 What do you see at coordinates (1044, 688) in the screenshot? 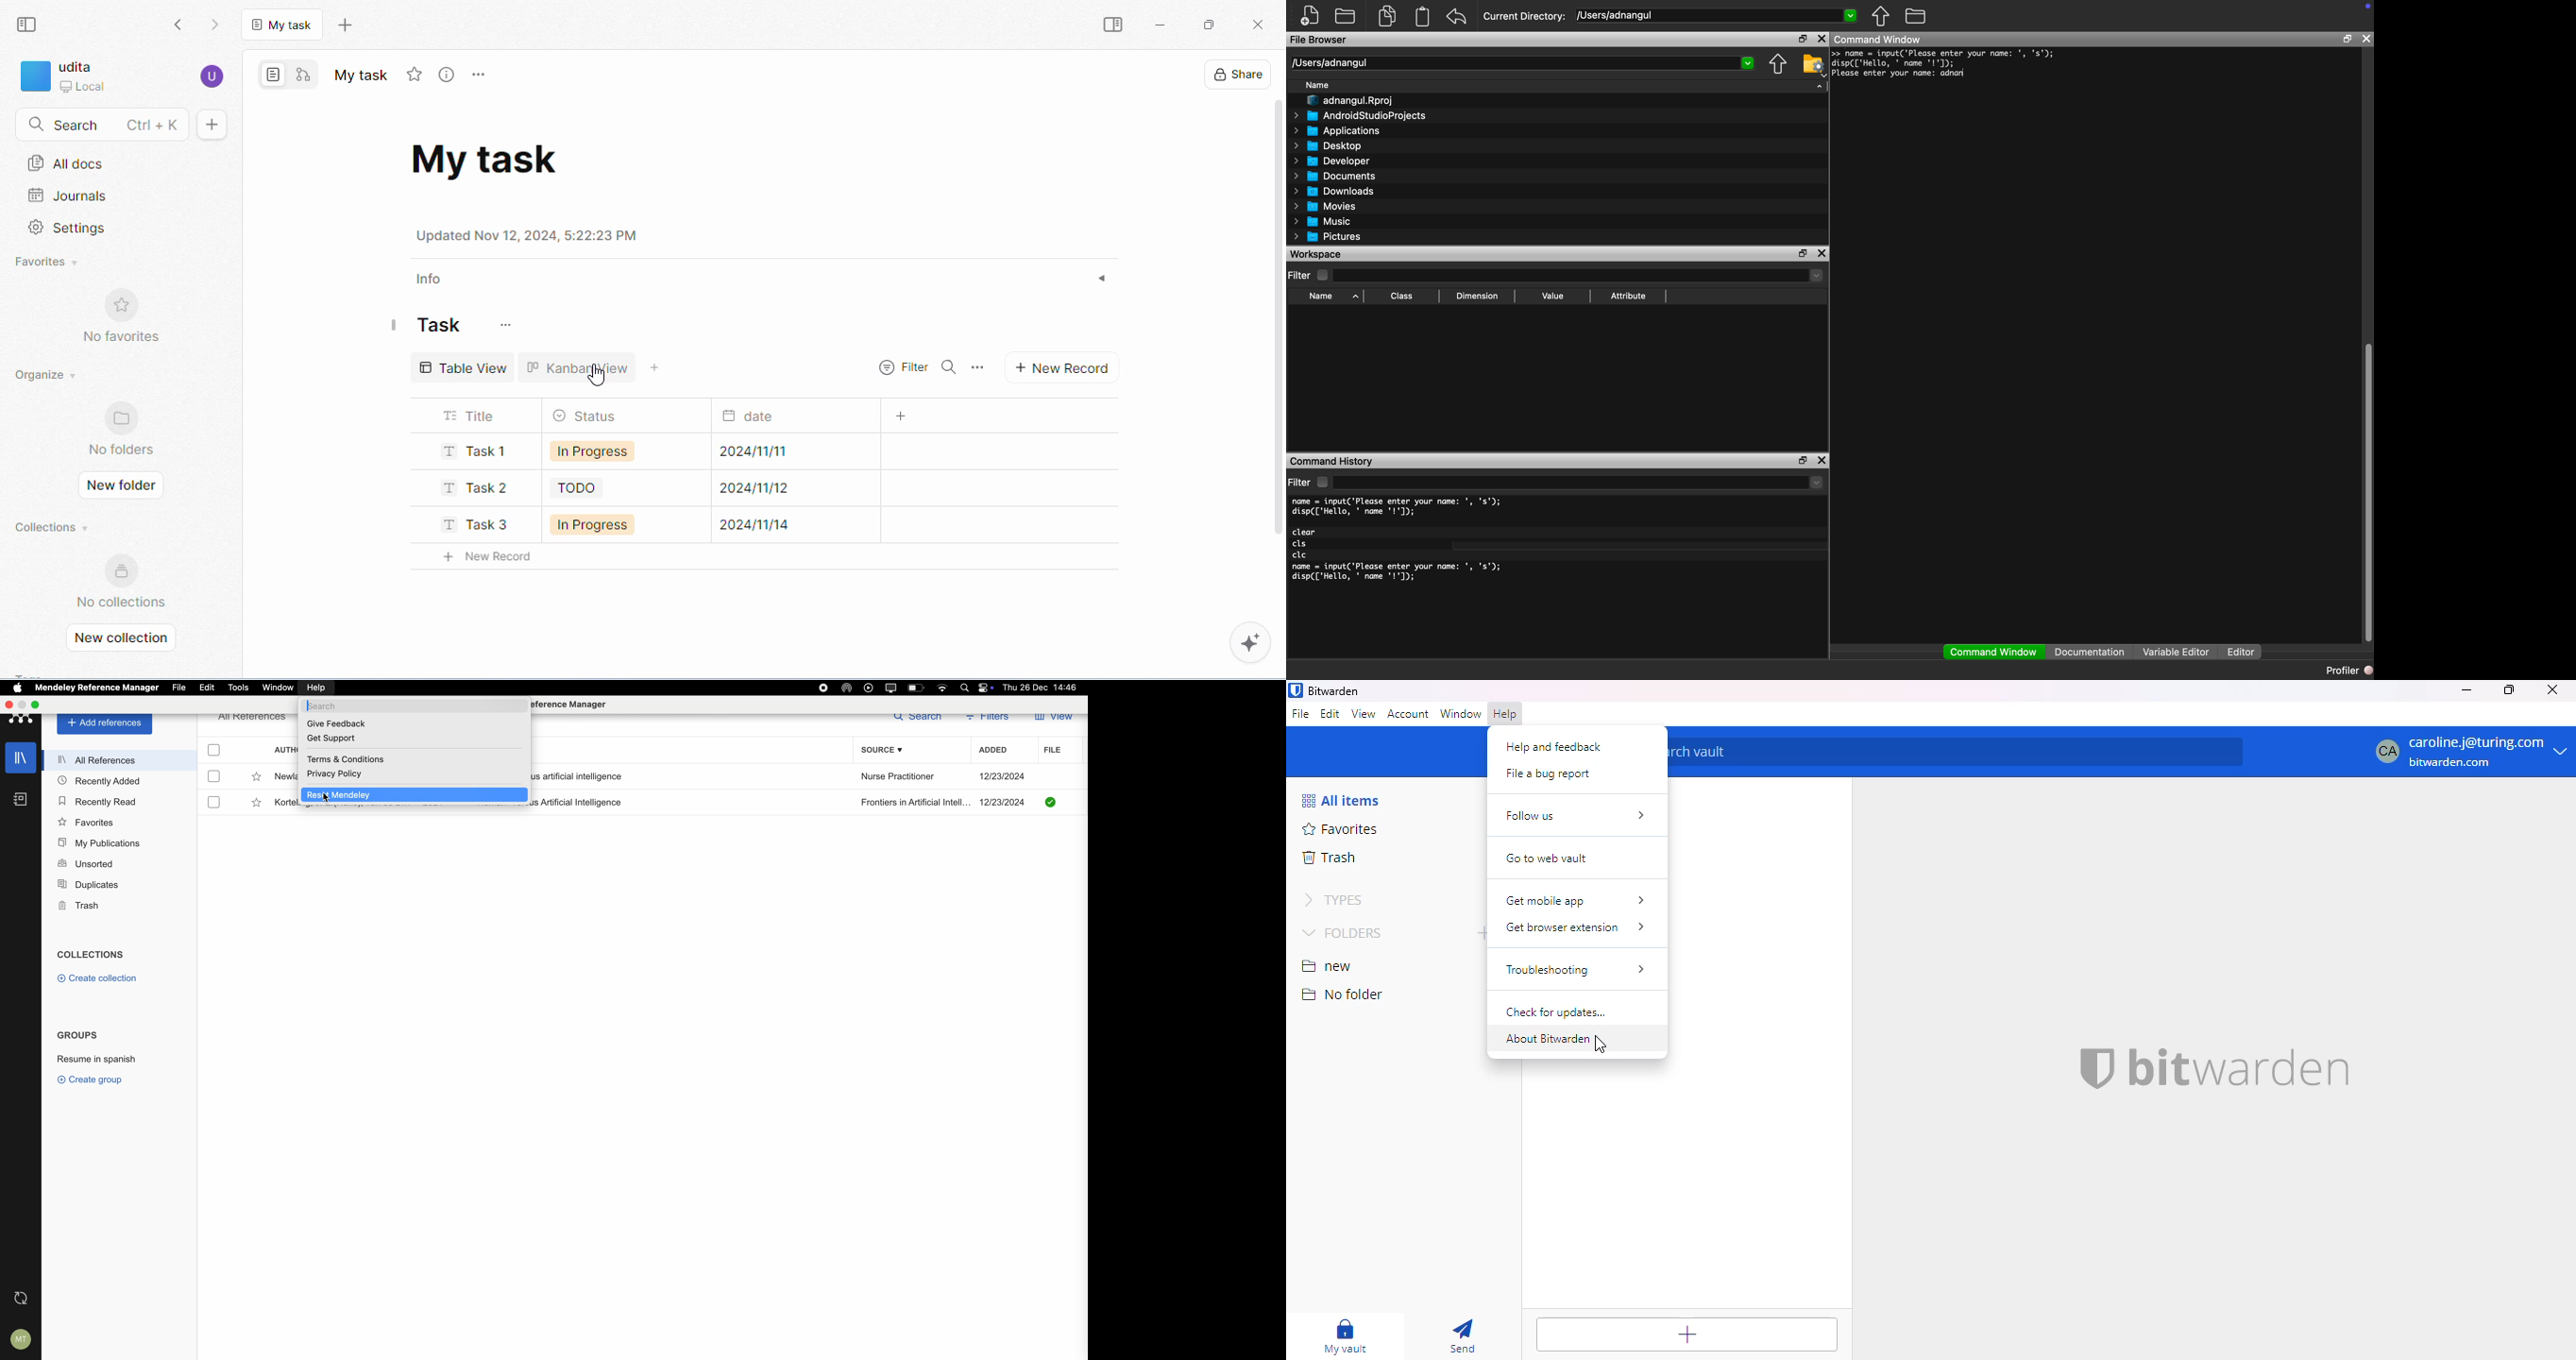
I see `Thu 26 Dec  14:46` at bounding box center [1044, 688].